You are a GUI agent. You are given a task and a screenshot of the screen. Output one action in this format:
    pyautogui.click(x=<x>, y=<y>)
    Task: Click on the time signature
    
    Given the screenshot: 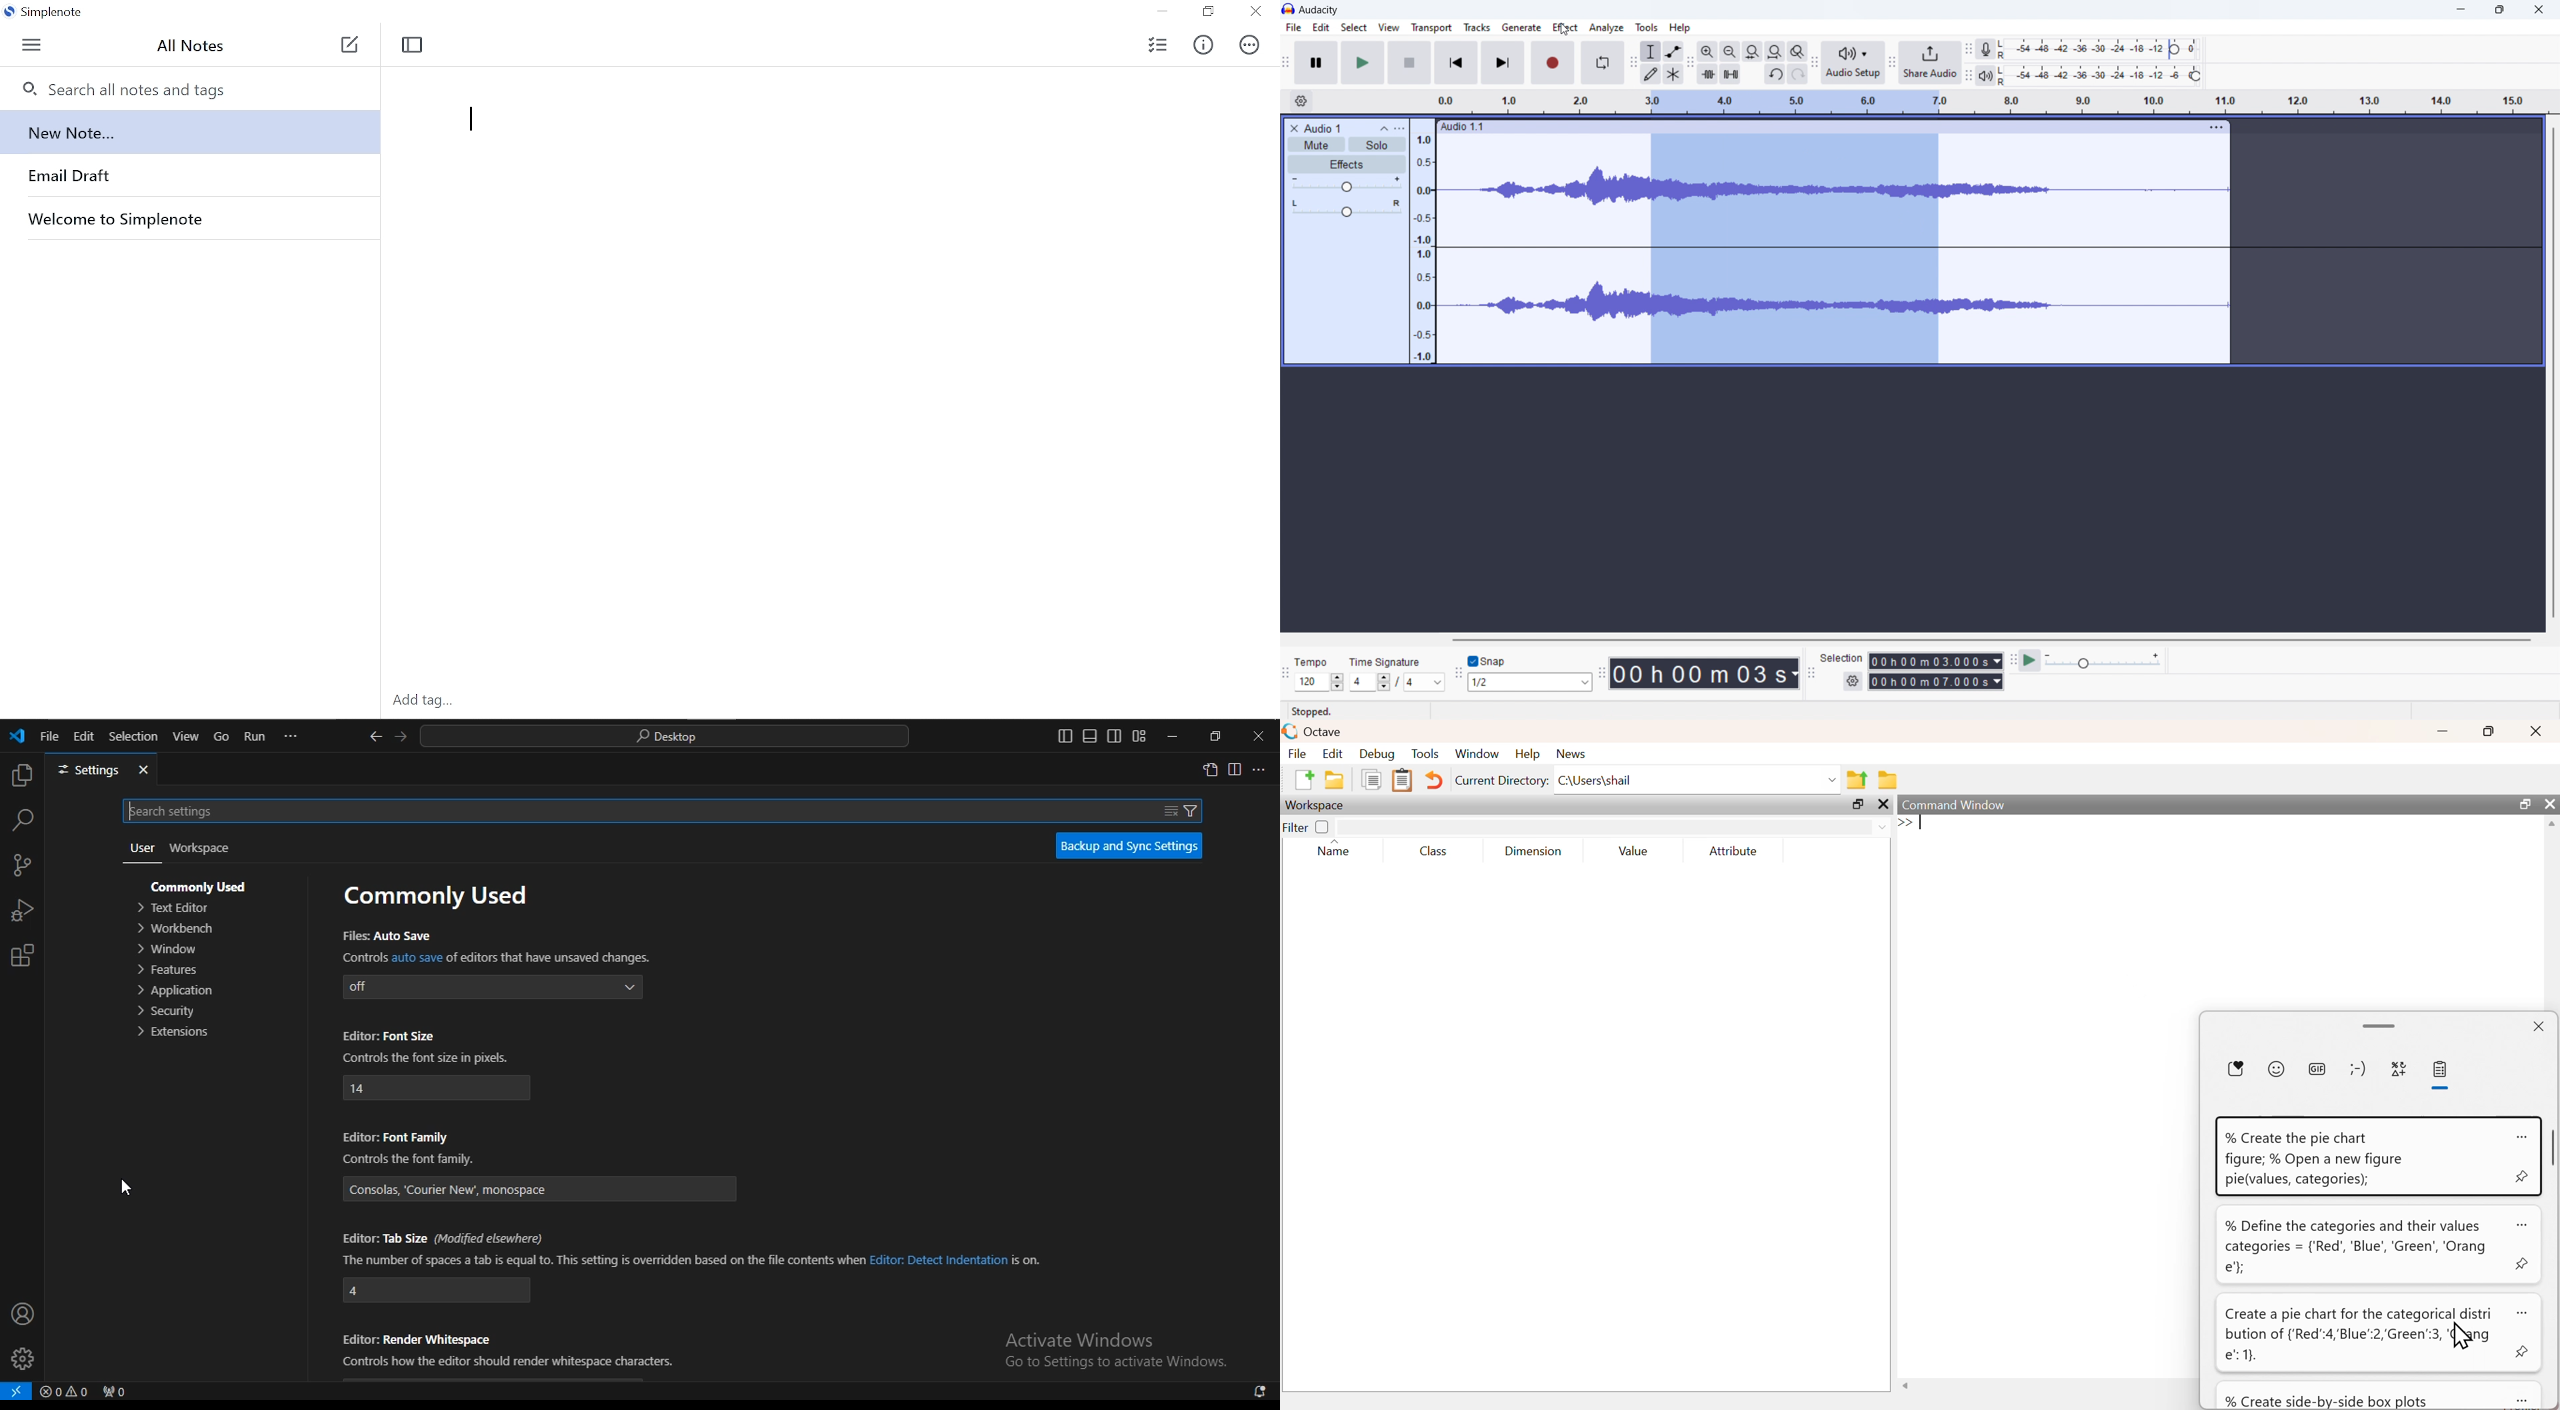 What is the action you would take?
    pyautogui.click(x=1385, y=662)
    